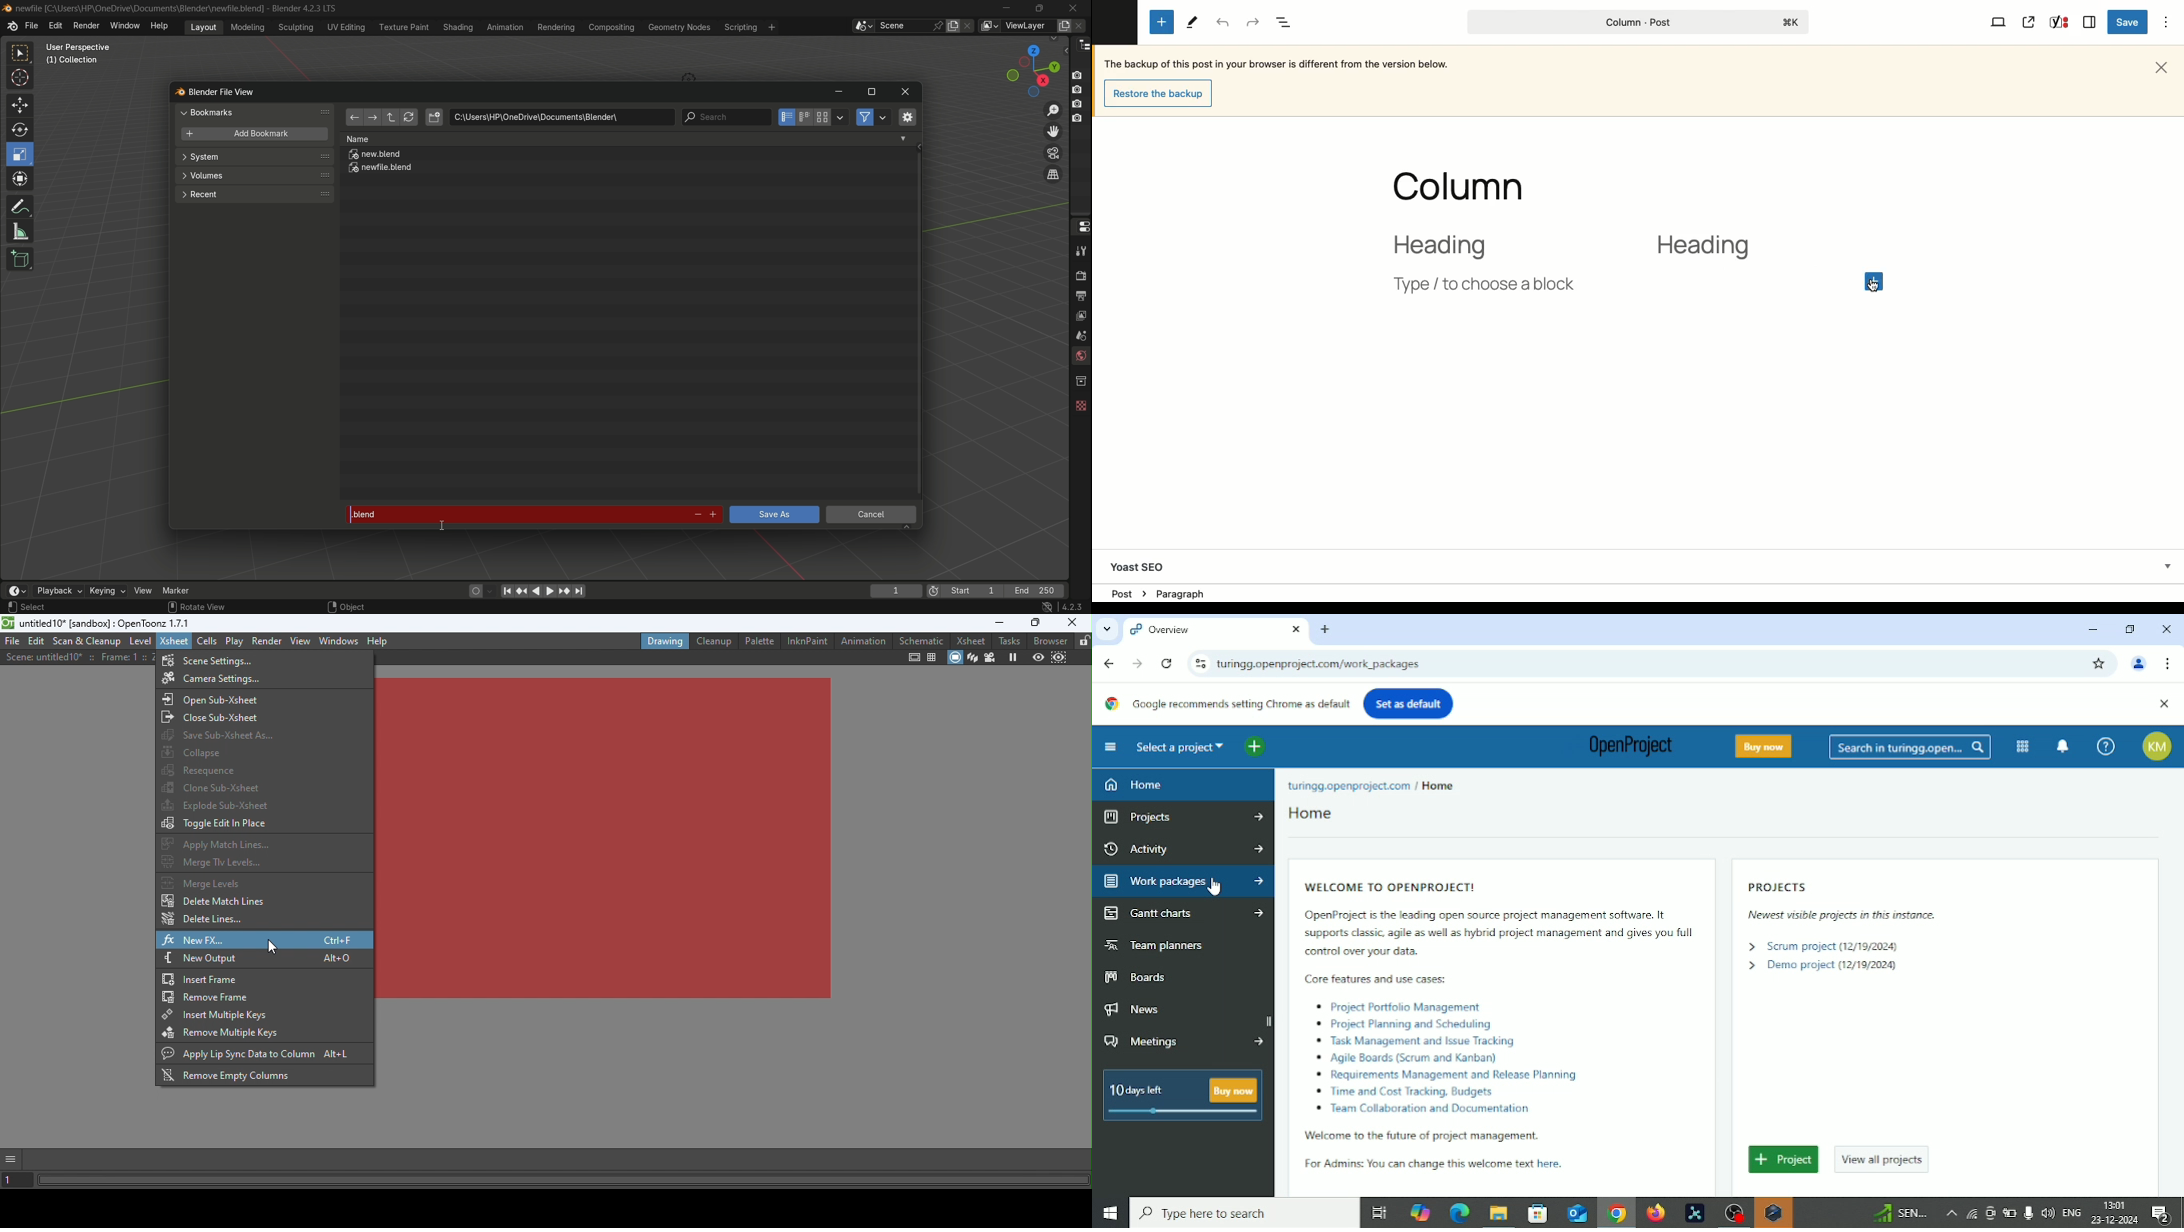 The height and width of the screenshot is (1232, 2184). I want to click on Yoast, so click(2057, 24).